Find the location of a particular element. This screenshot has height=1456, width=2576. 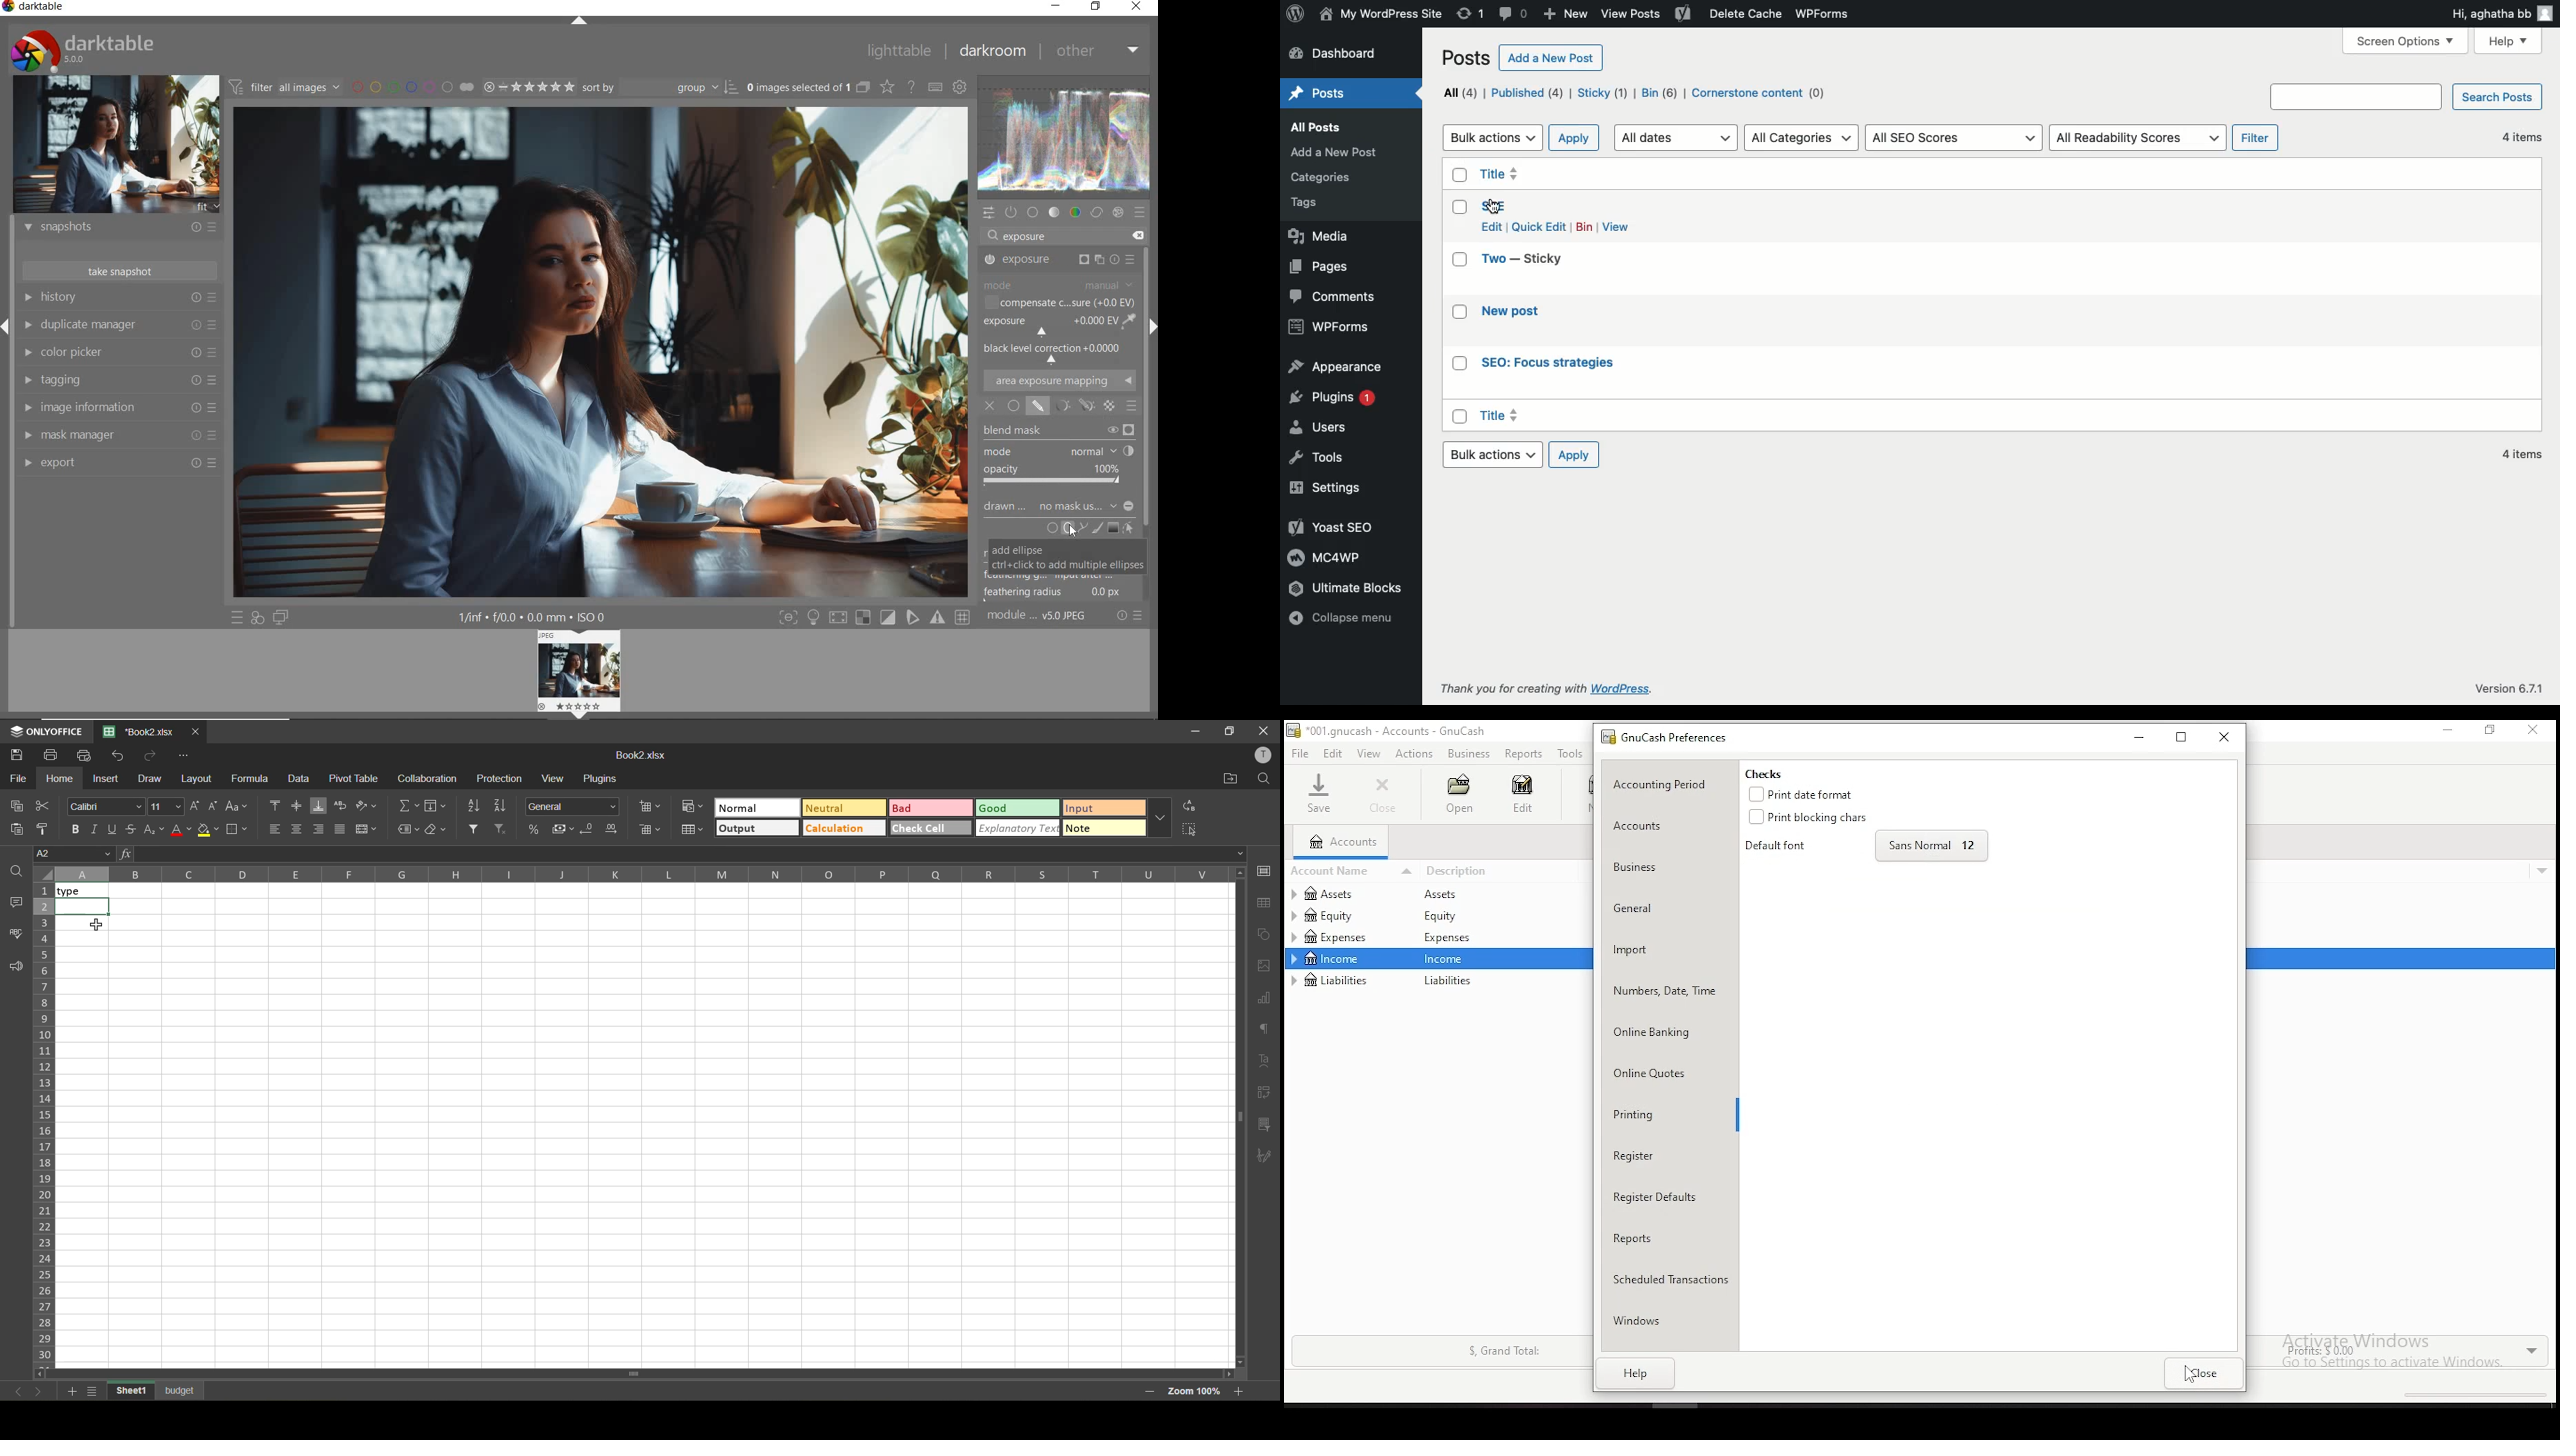

open location is located at coordinates (1231, 778).